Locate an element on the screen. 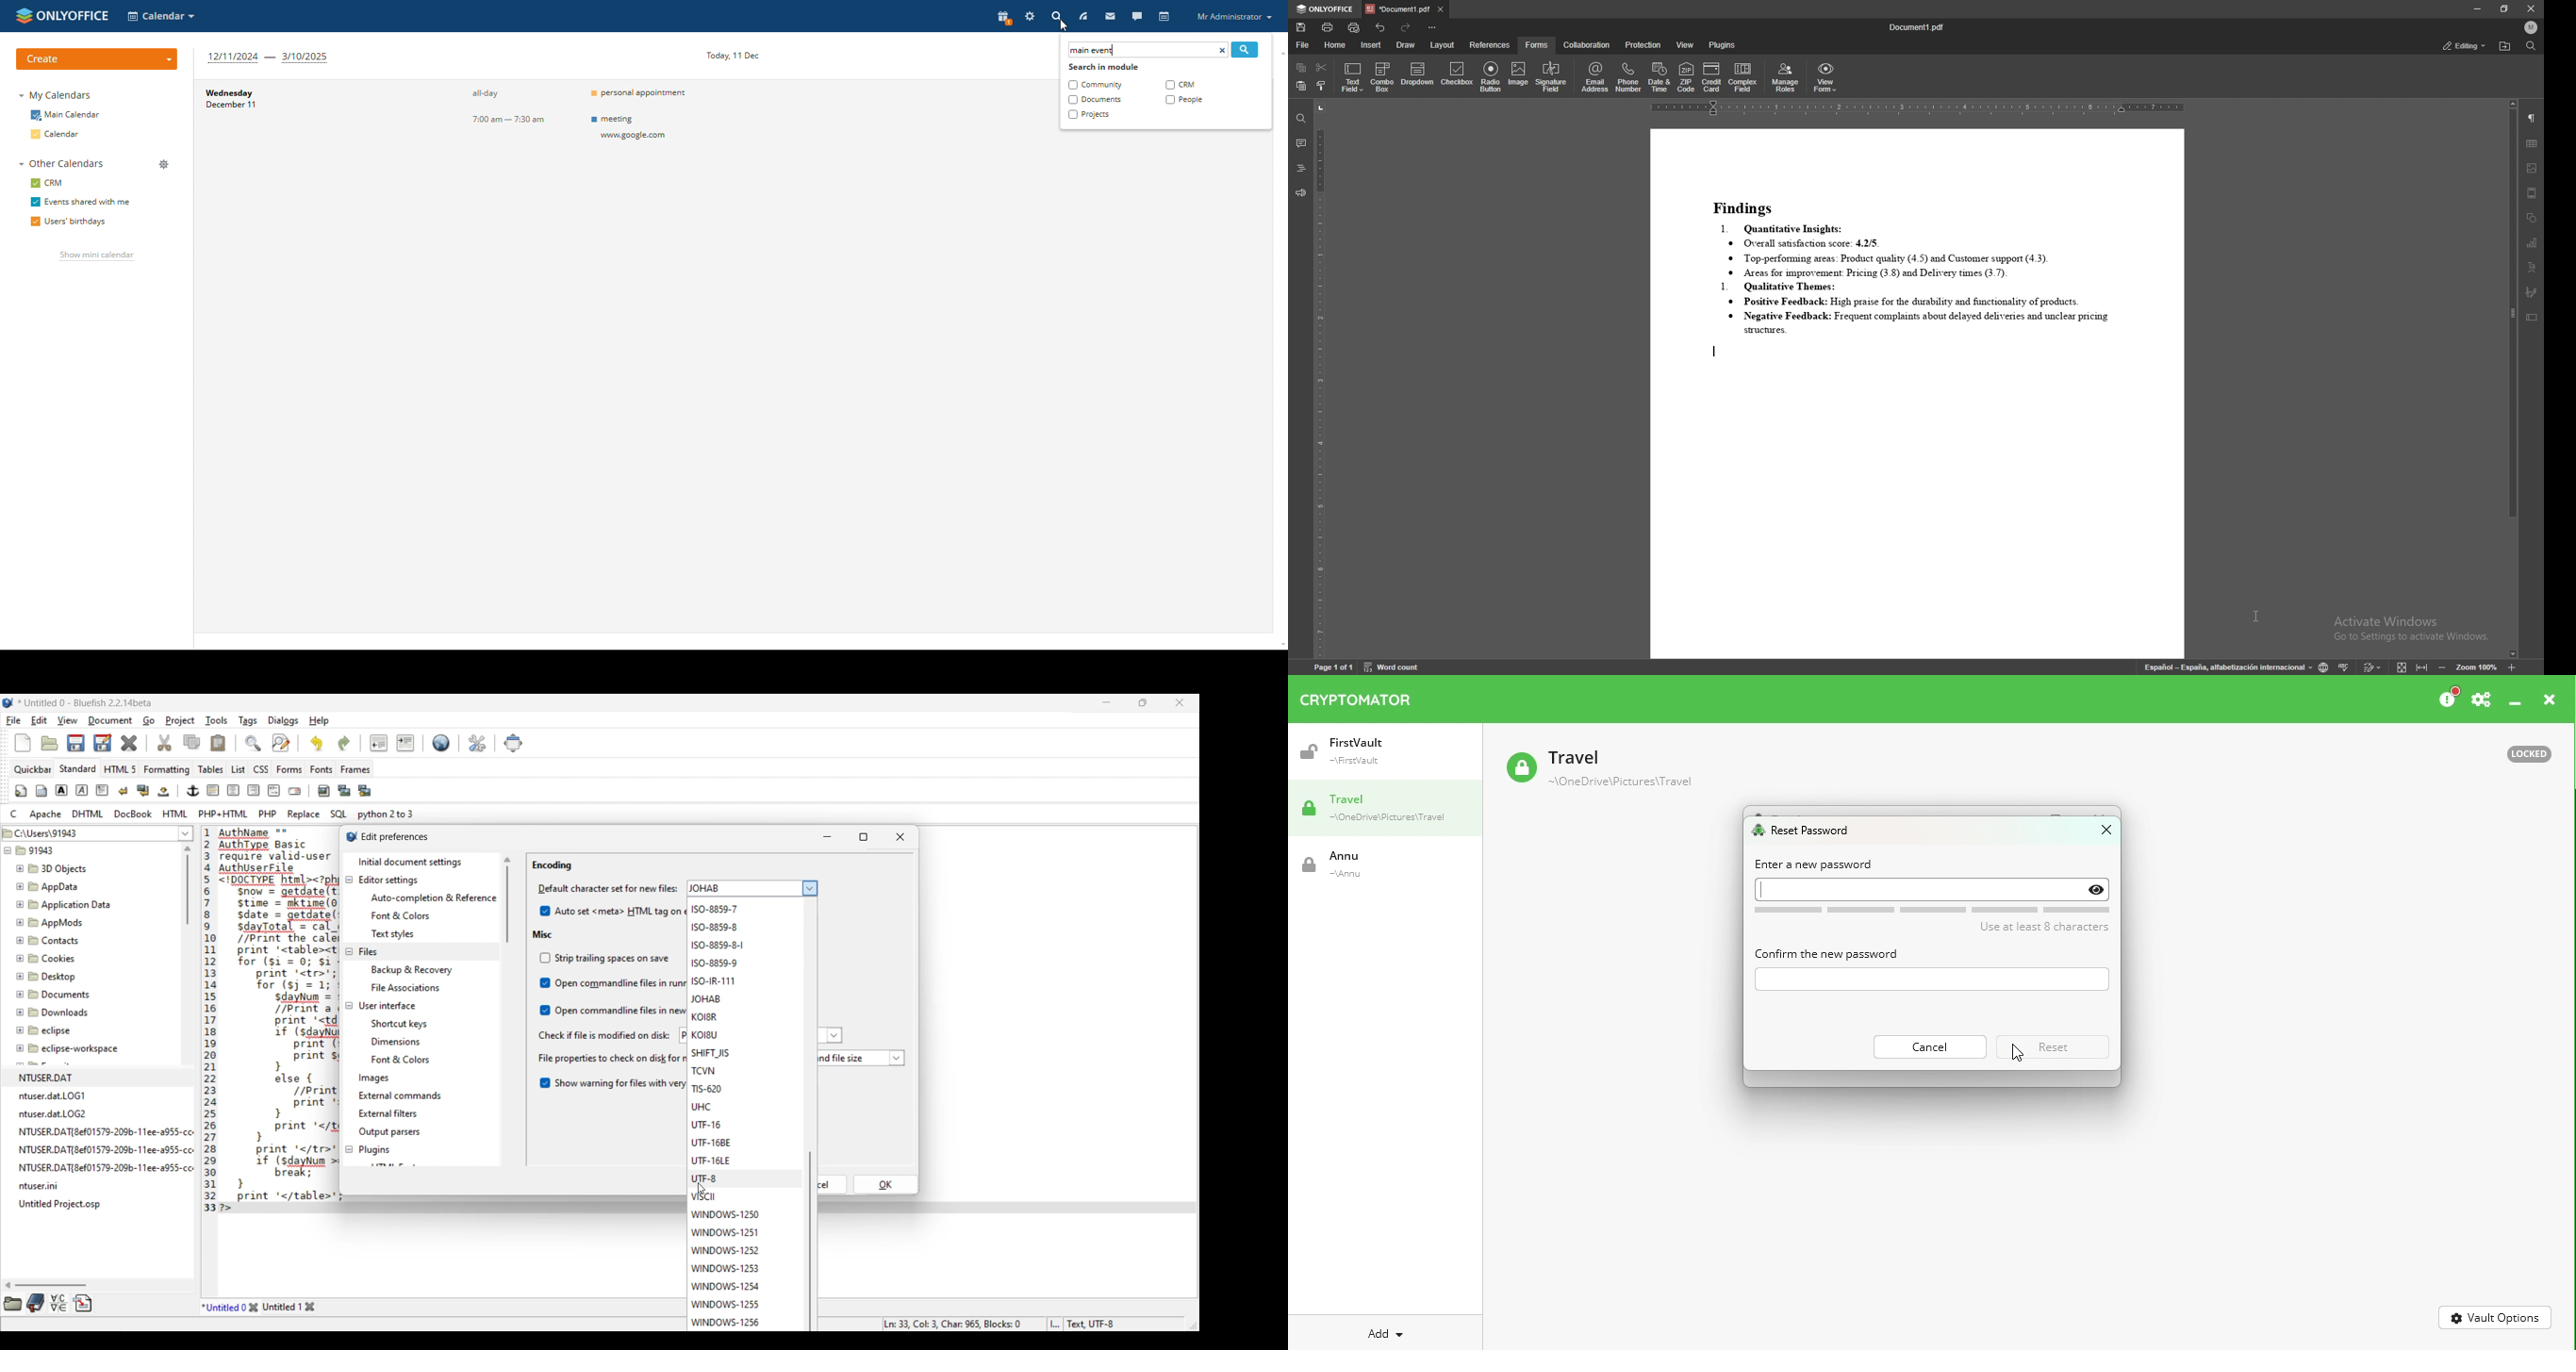 The width and height of the screenshot is (2576, 1372). table is located at coordinates (2532, 143).